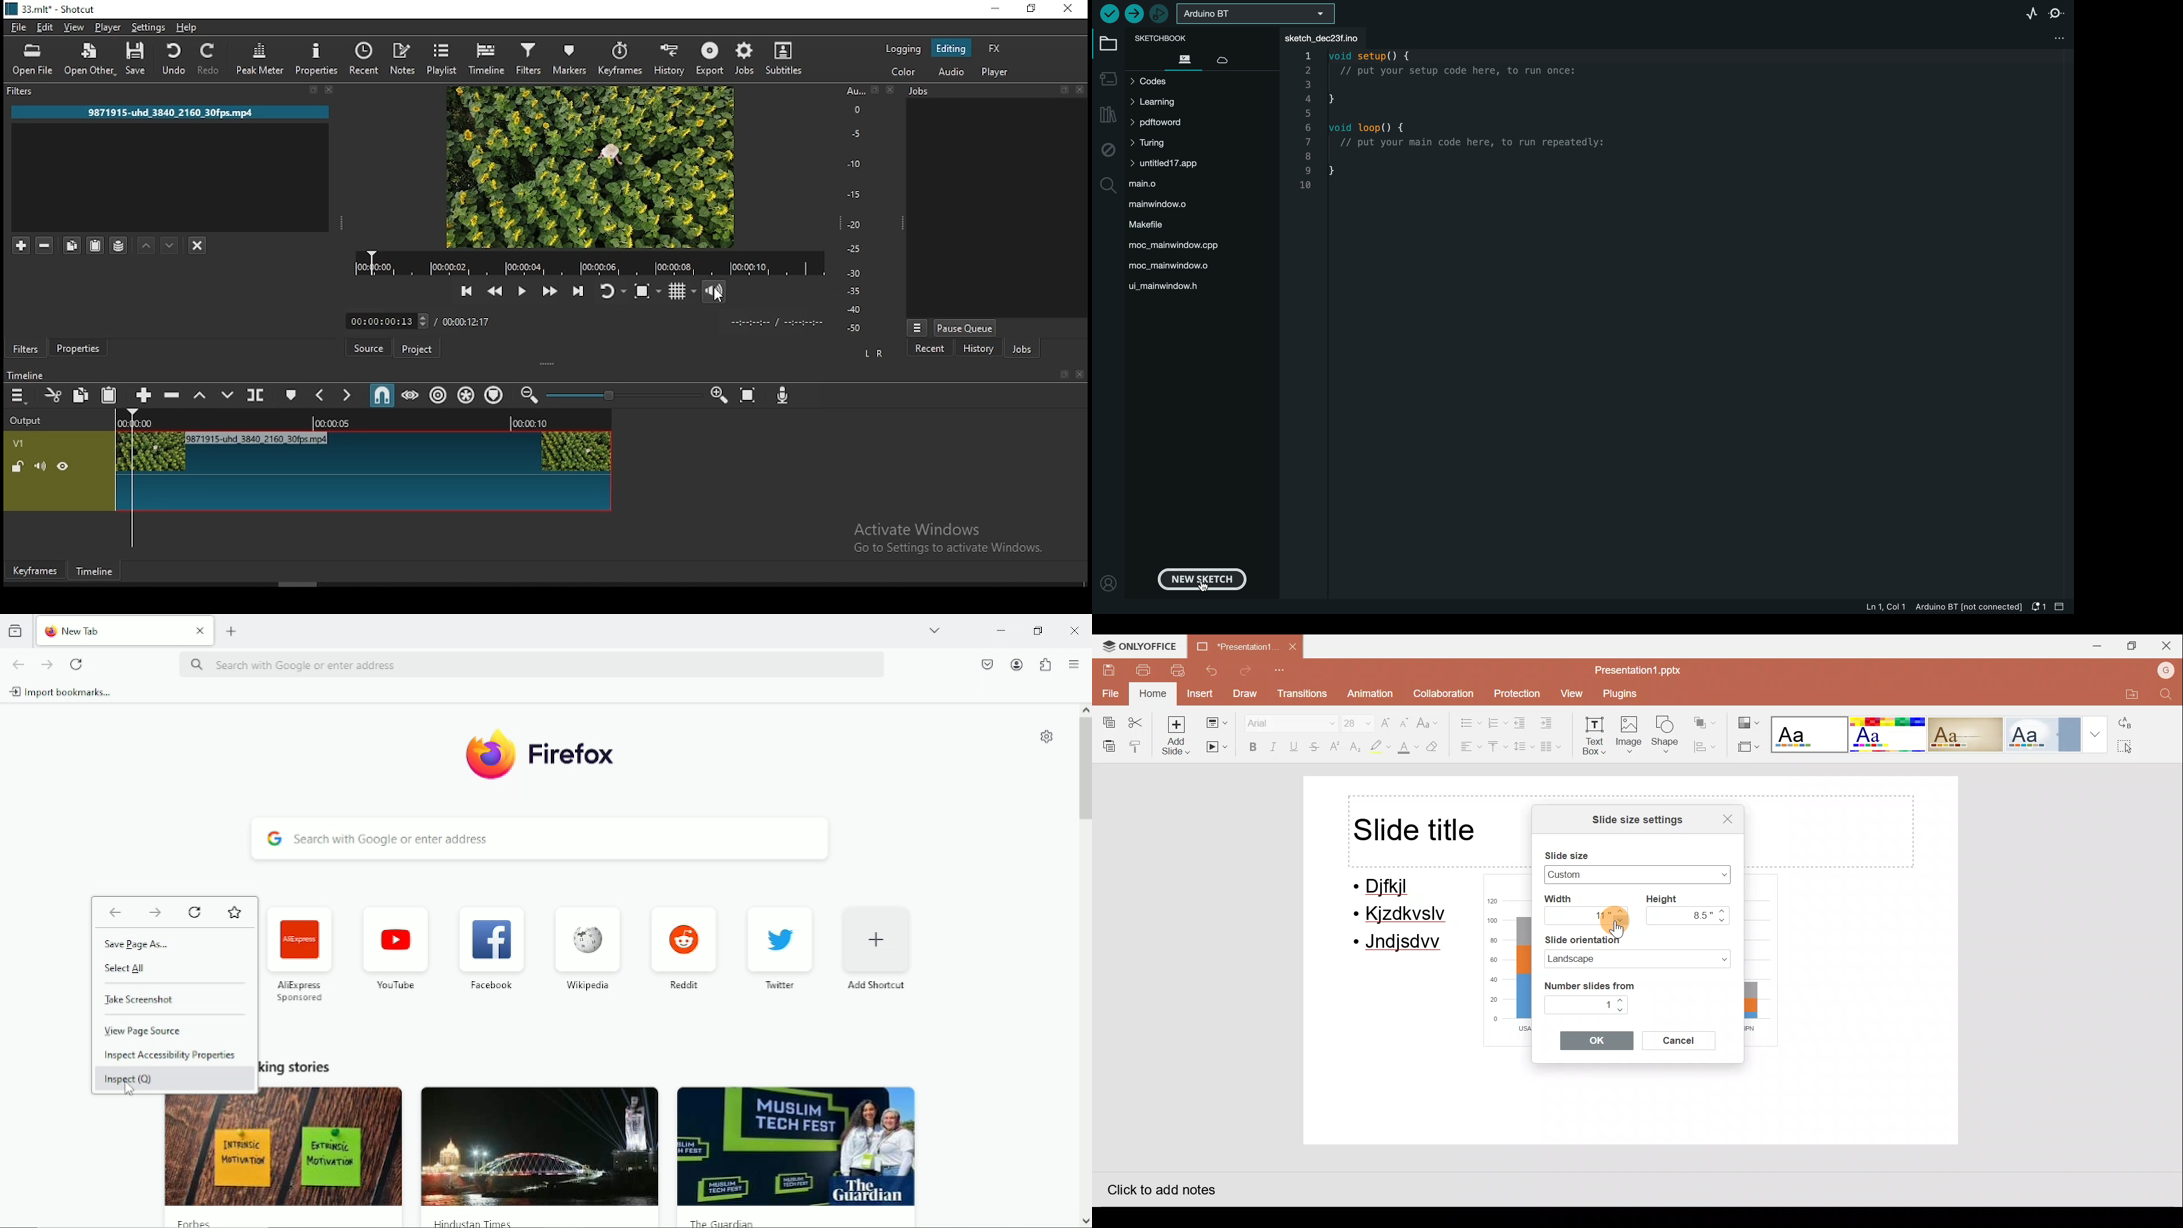  What do you see at coordinates (20, 443) in the screenshot?
I see `V1` at bounding box center [20, 443].